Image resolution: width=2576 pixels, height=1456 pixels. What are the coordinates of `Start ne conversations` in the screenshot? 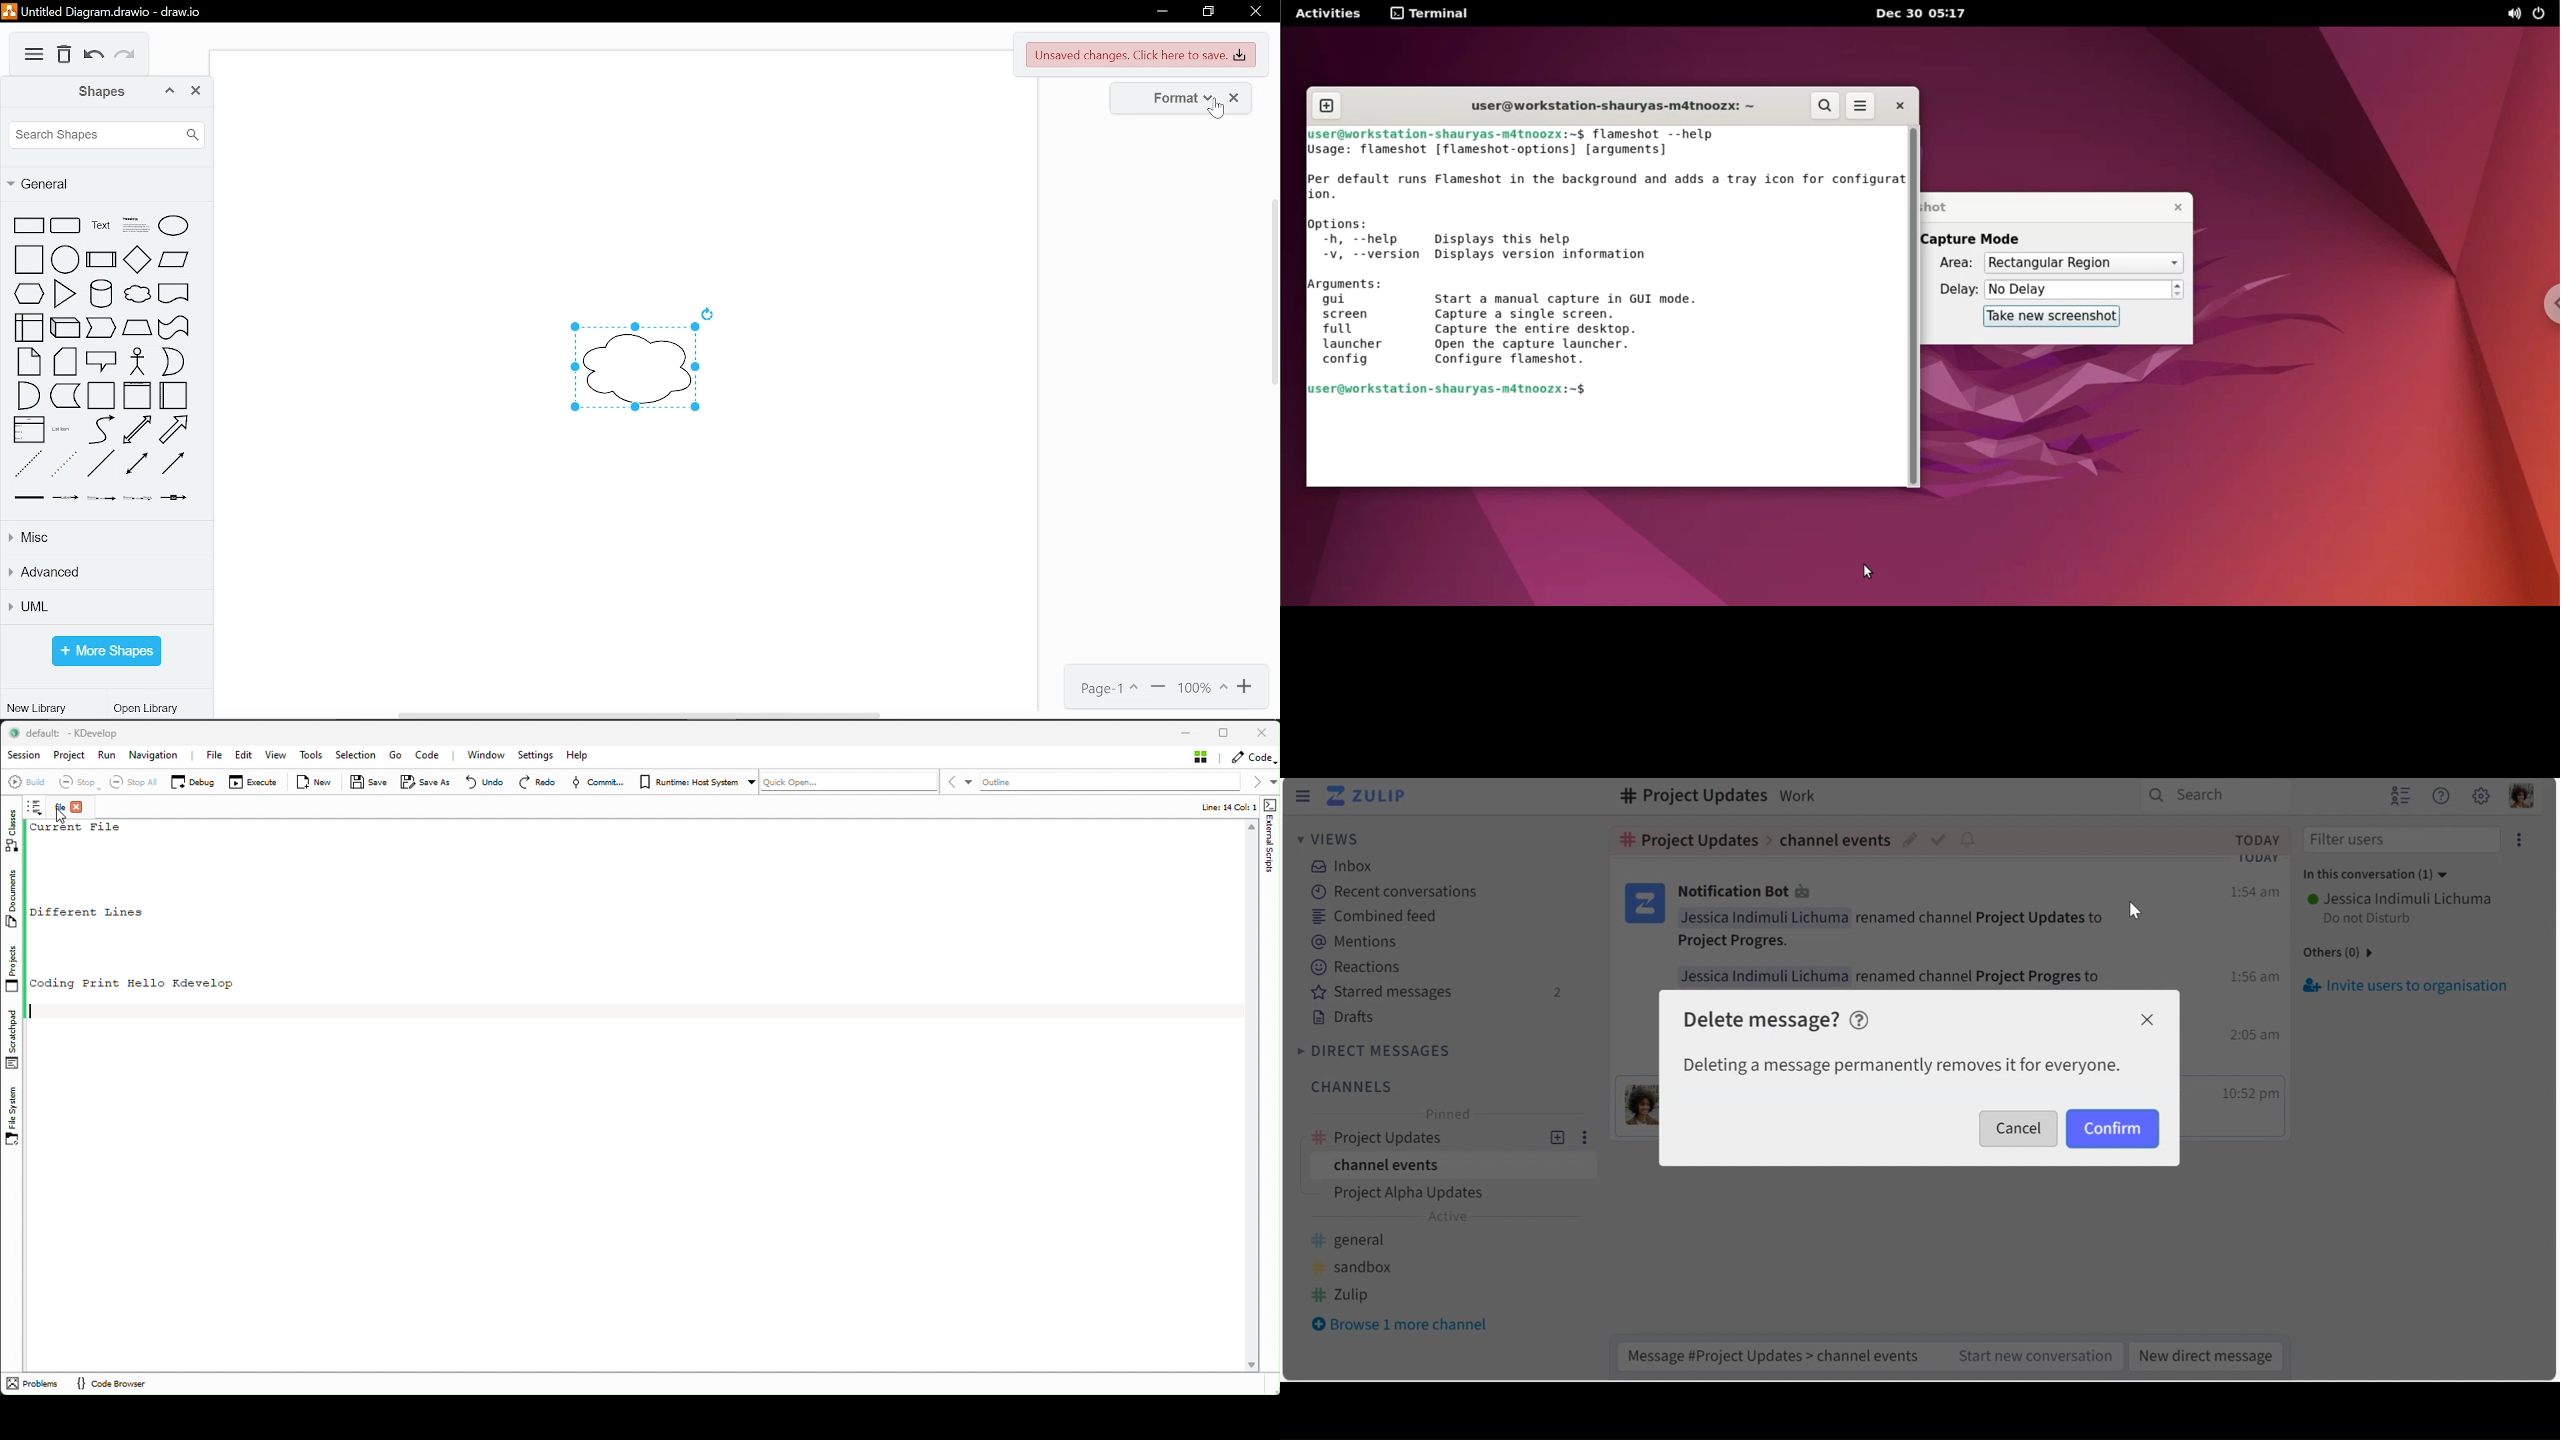 It's located at (2031, 1357).